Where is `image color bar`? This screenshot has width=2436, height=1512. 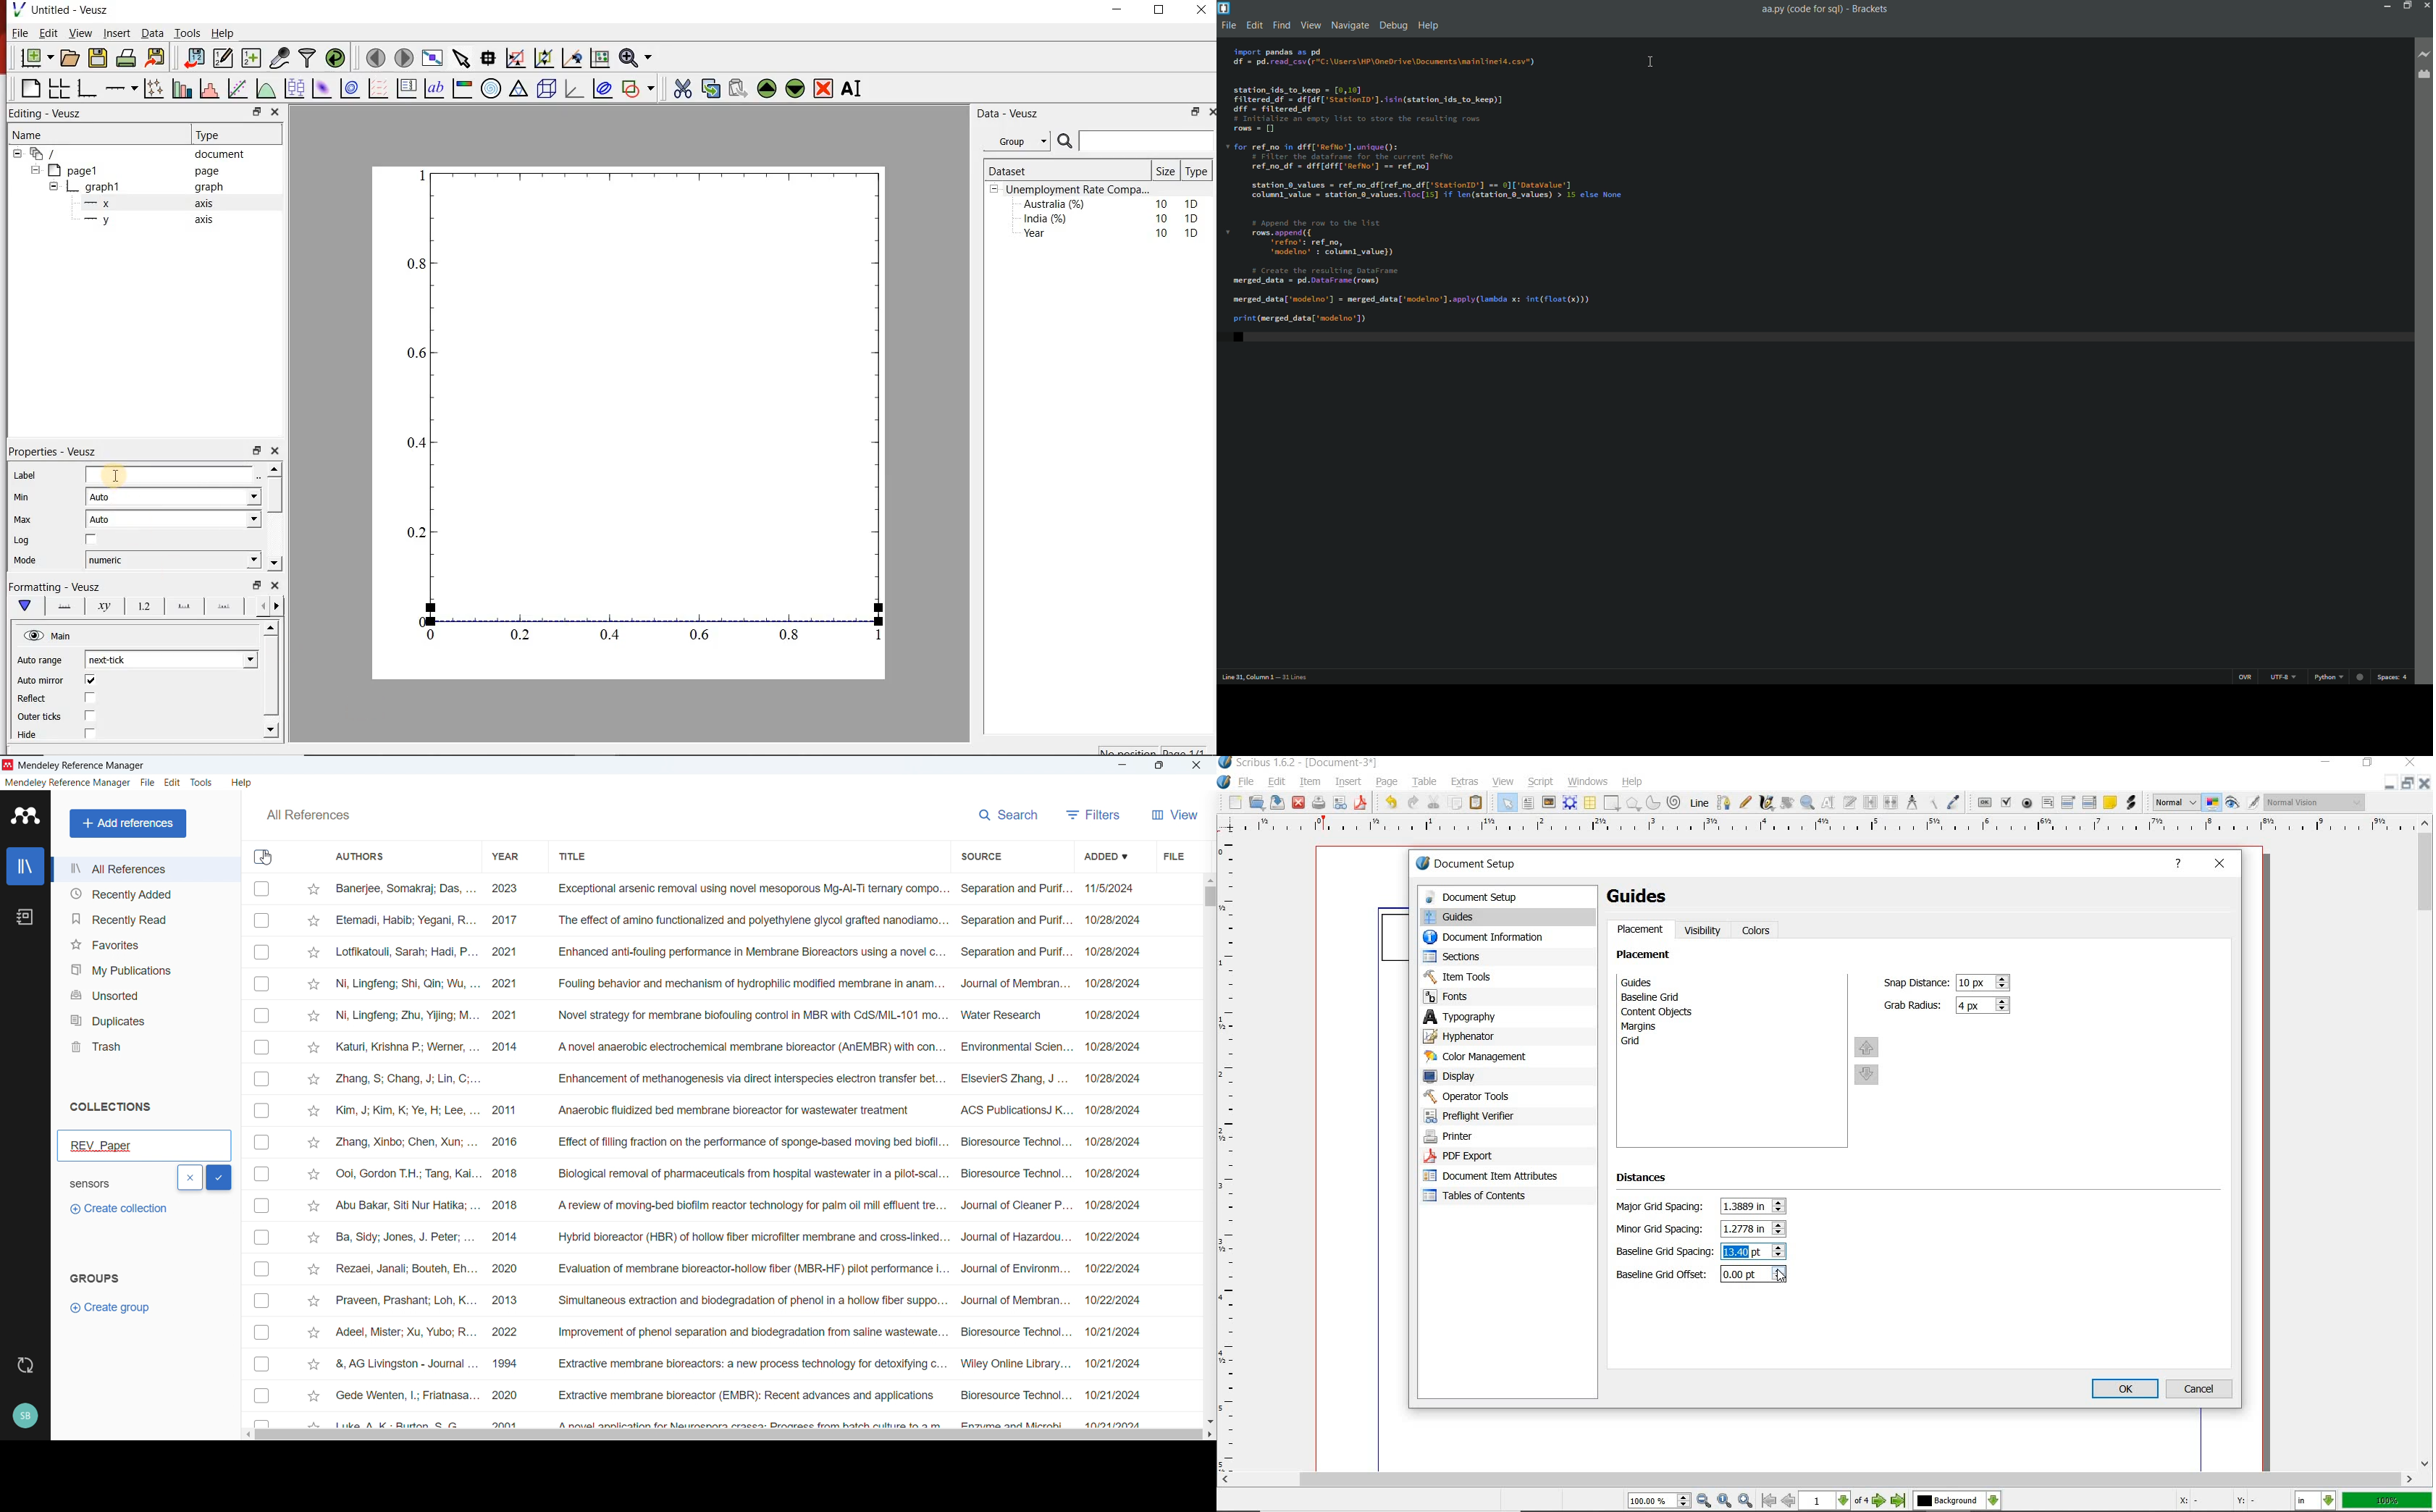
image color bar is located at coordinates (462, 89).